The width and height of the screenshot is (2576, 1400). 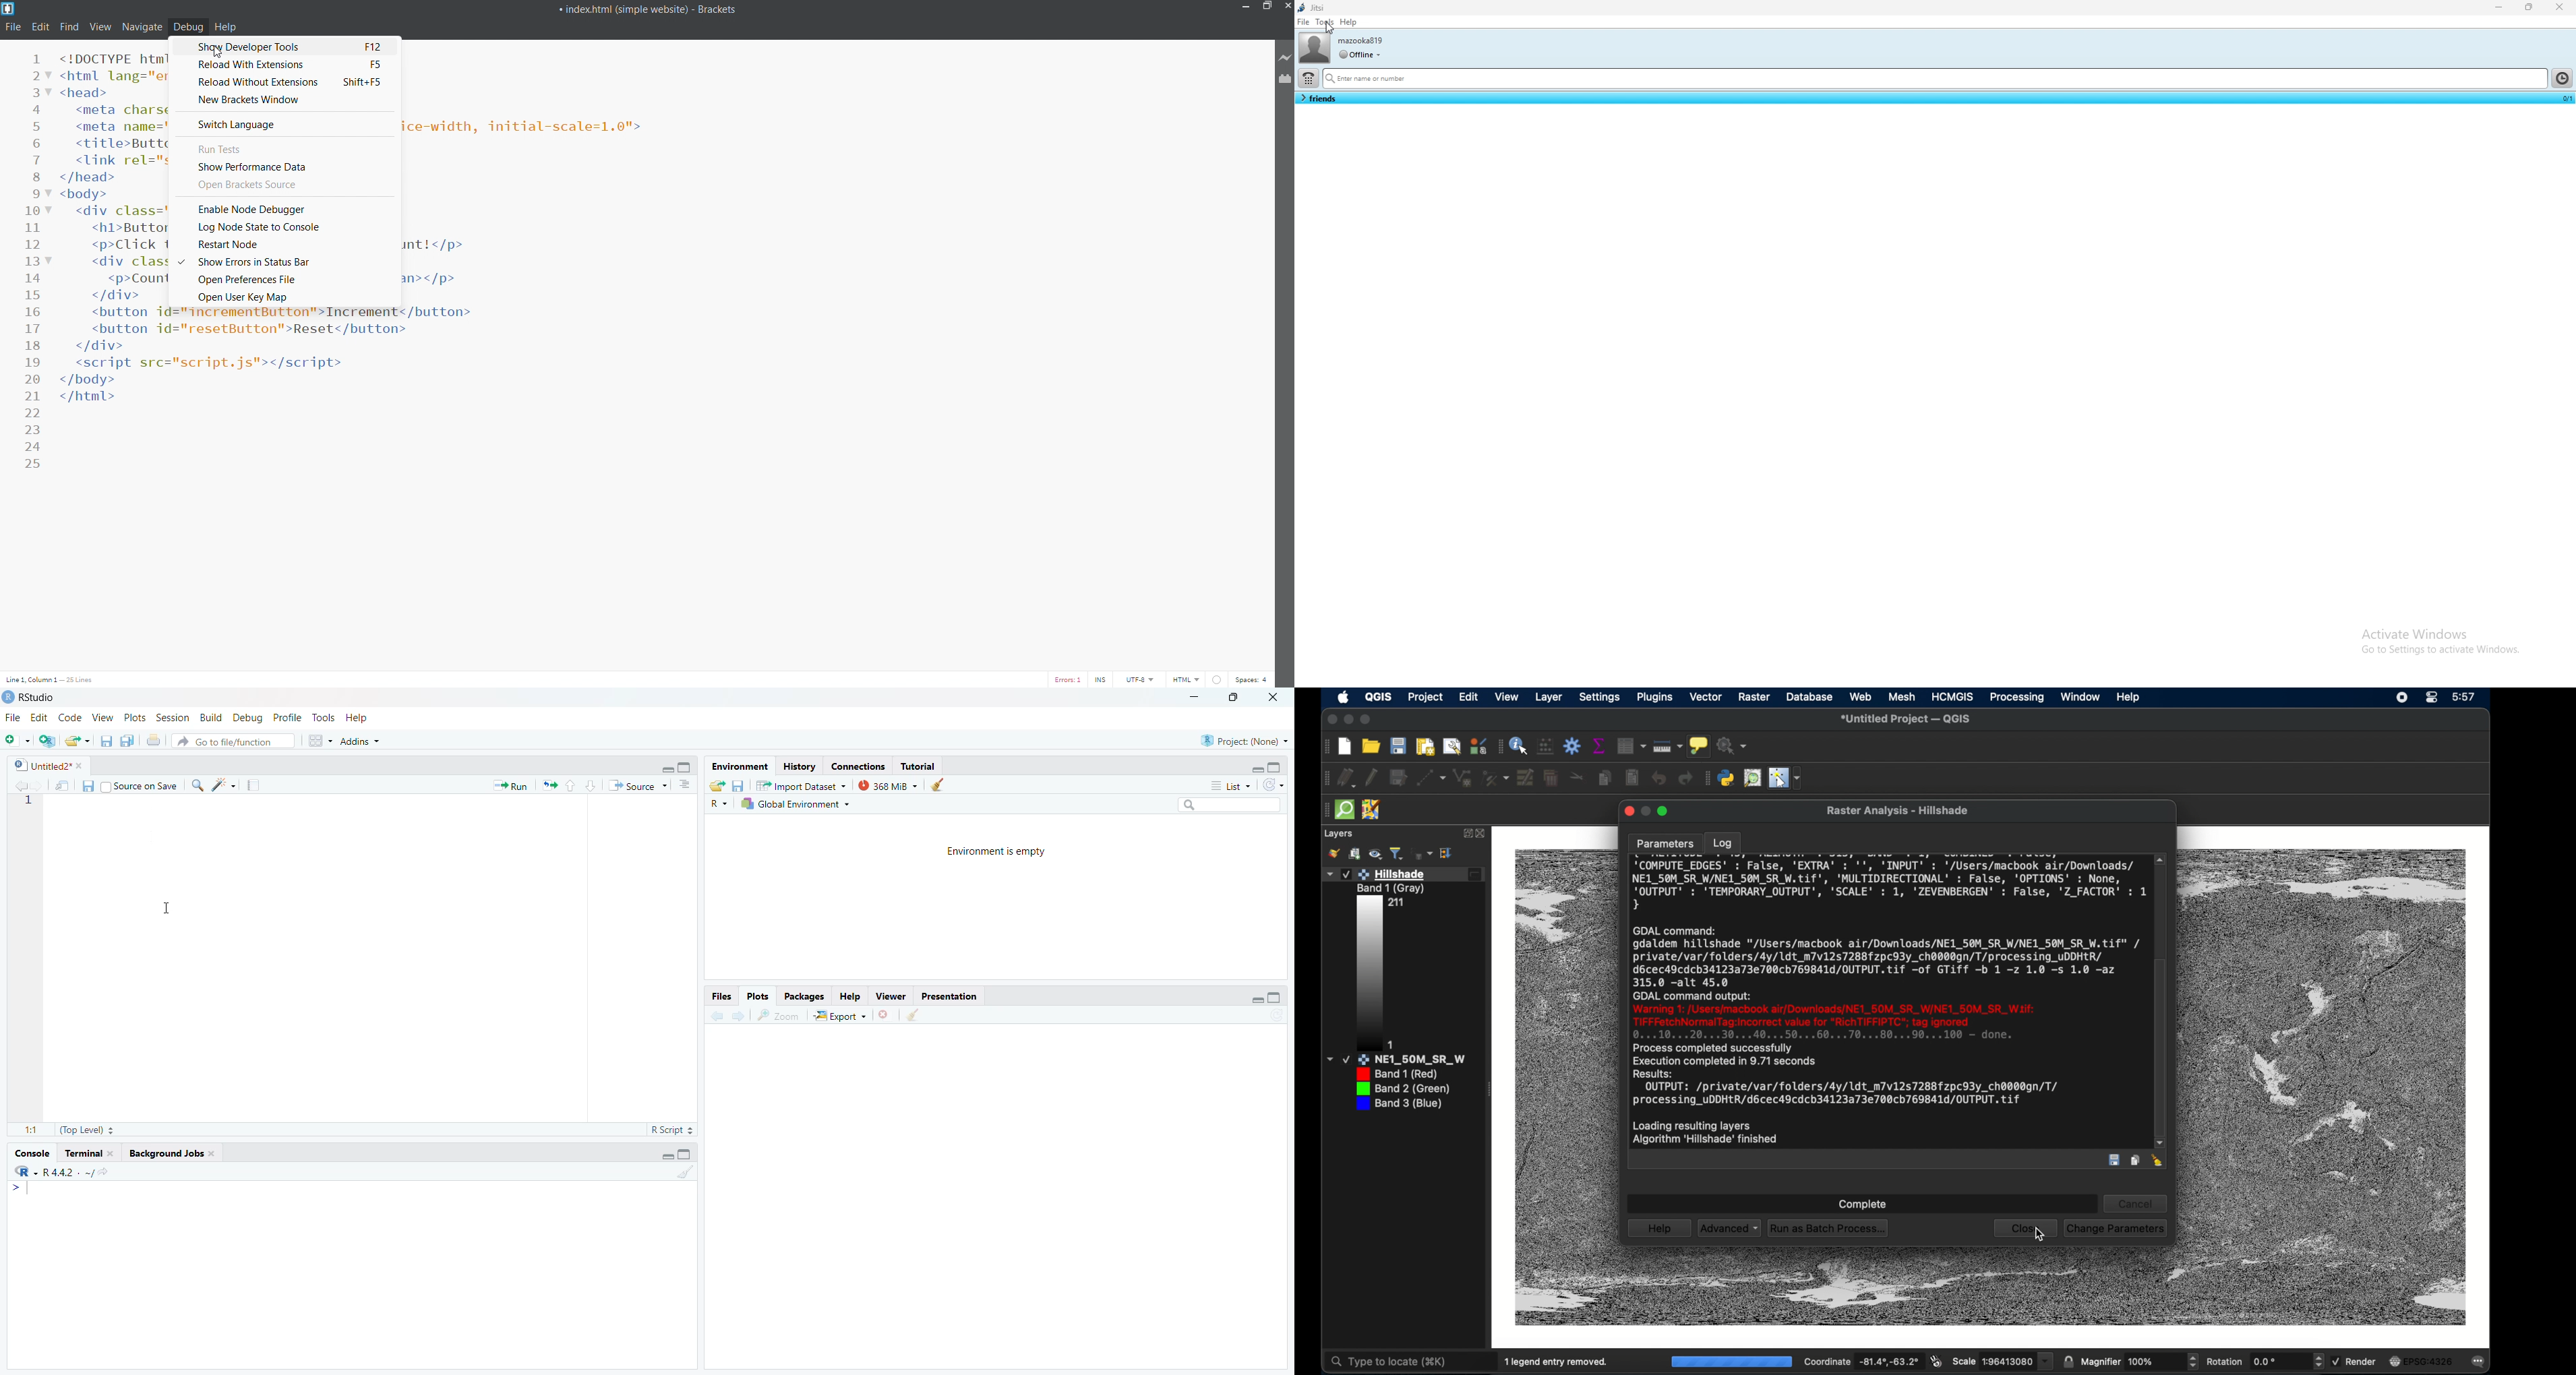 I want to click on | Untitled2* *, so click(x=46, y=763).